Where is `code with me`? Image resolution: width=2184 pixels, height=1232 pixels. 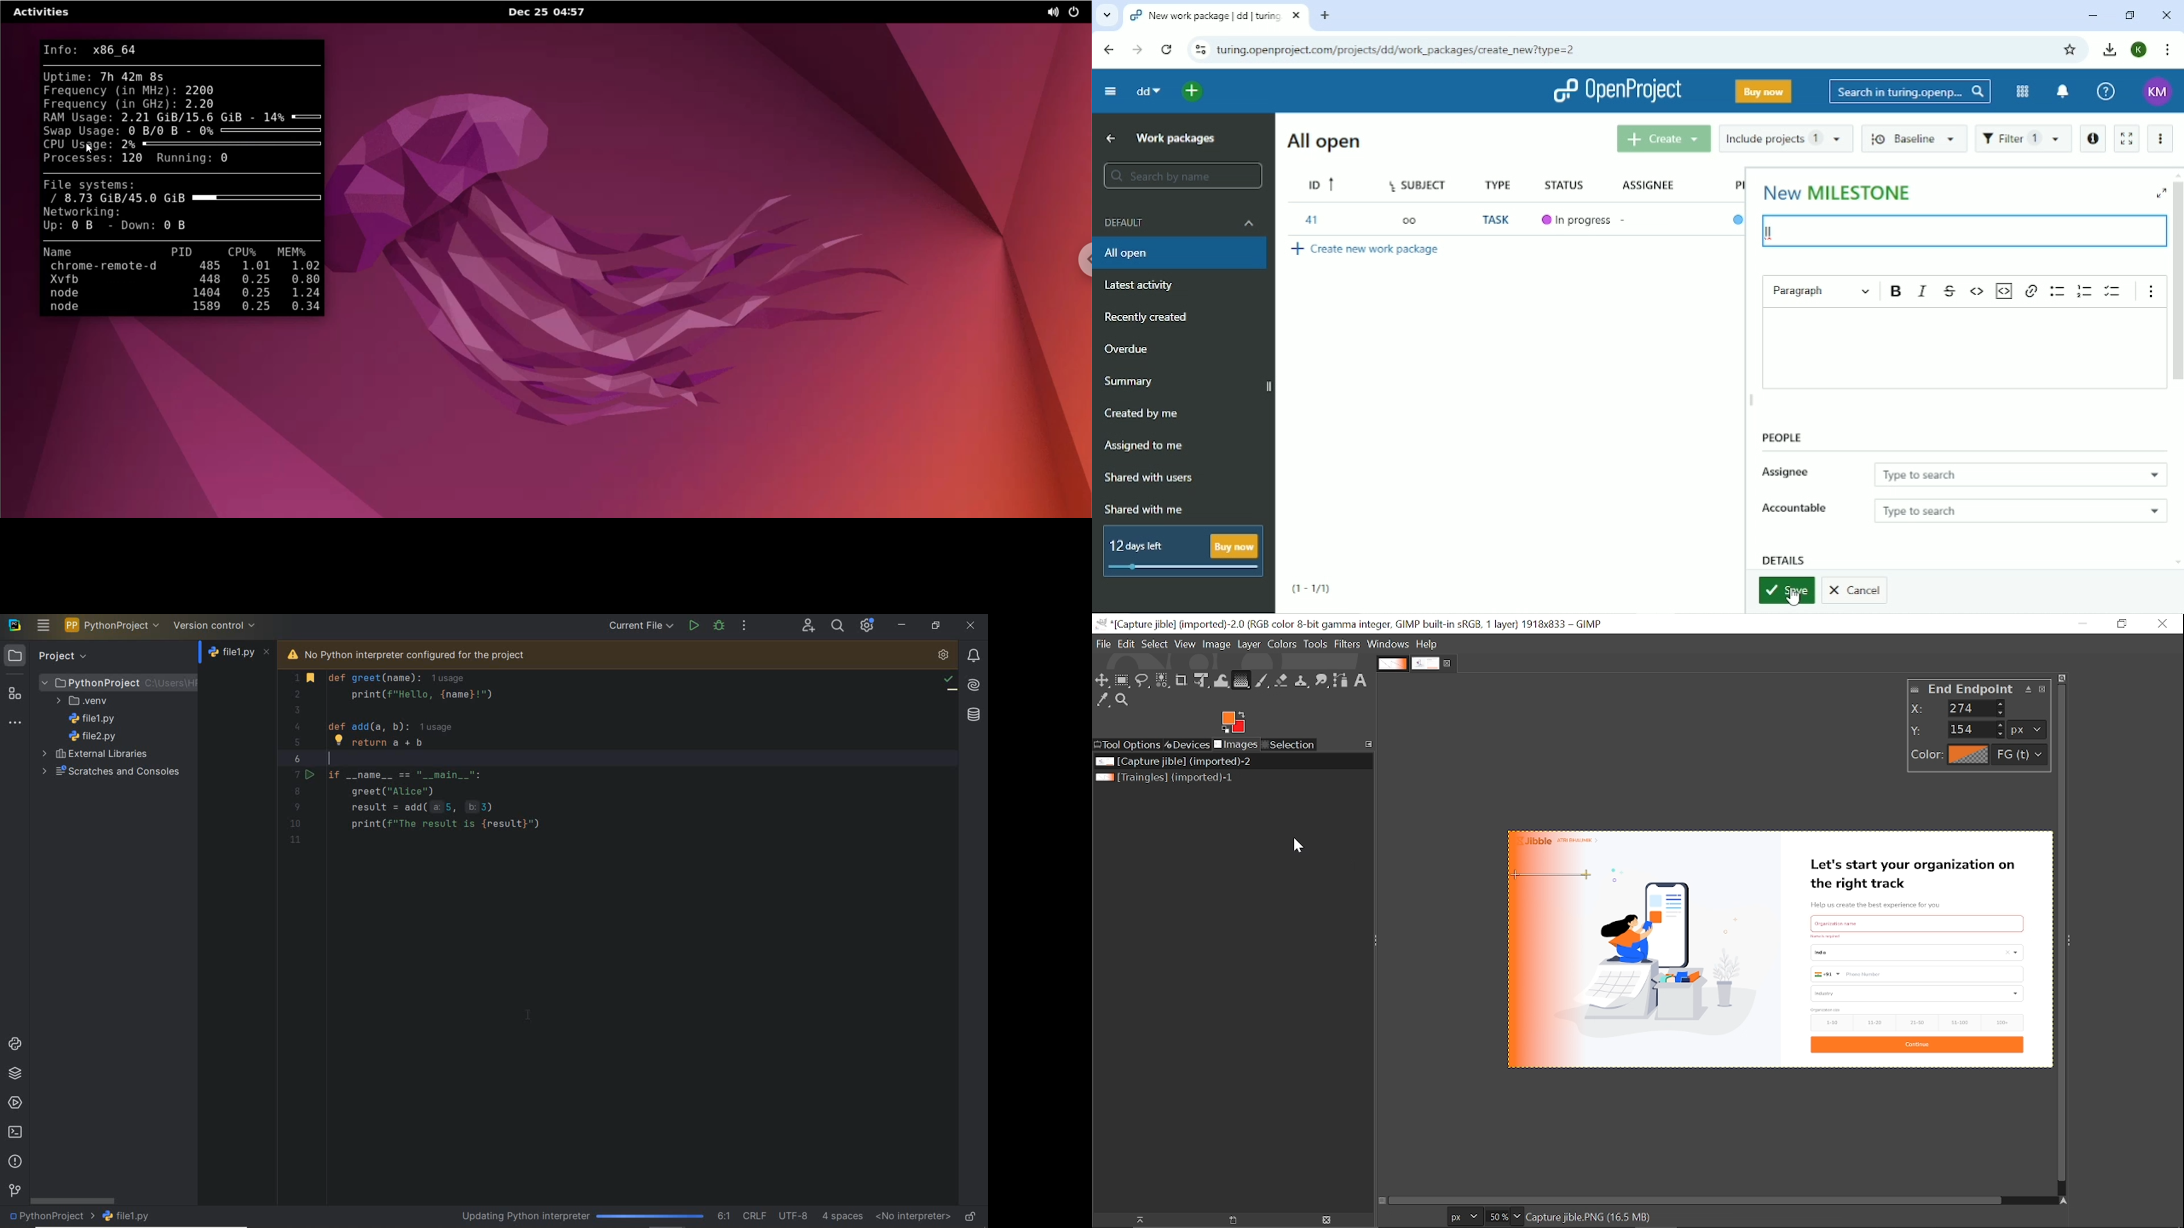
code with me is located at coordinates (808, 626).